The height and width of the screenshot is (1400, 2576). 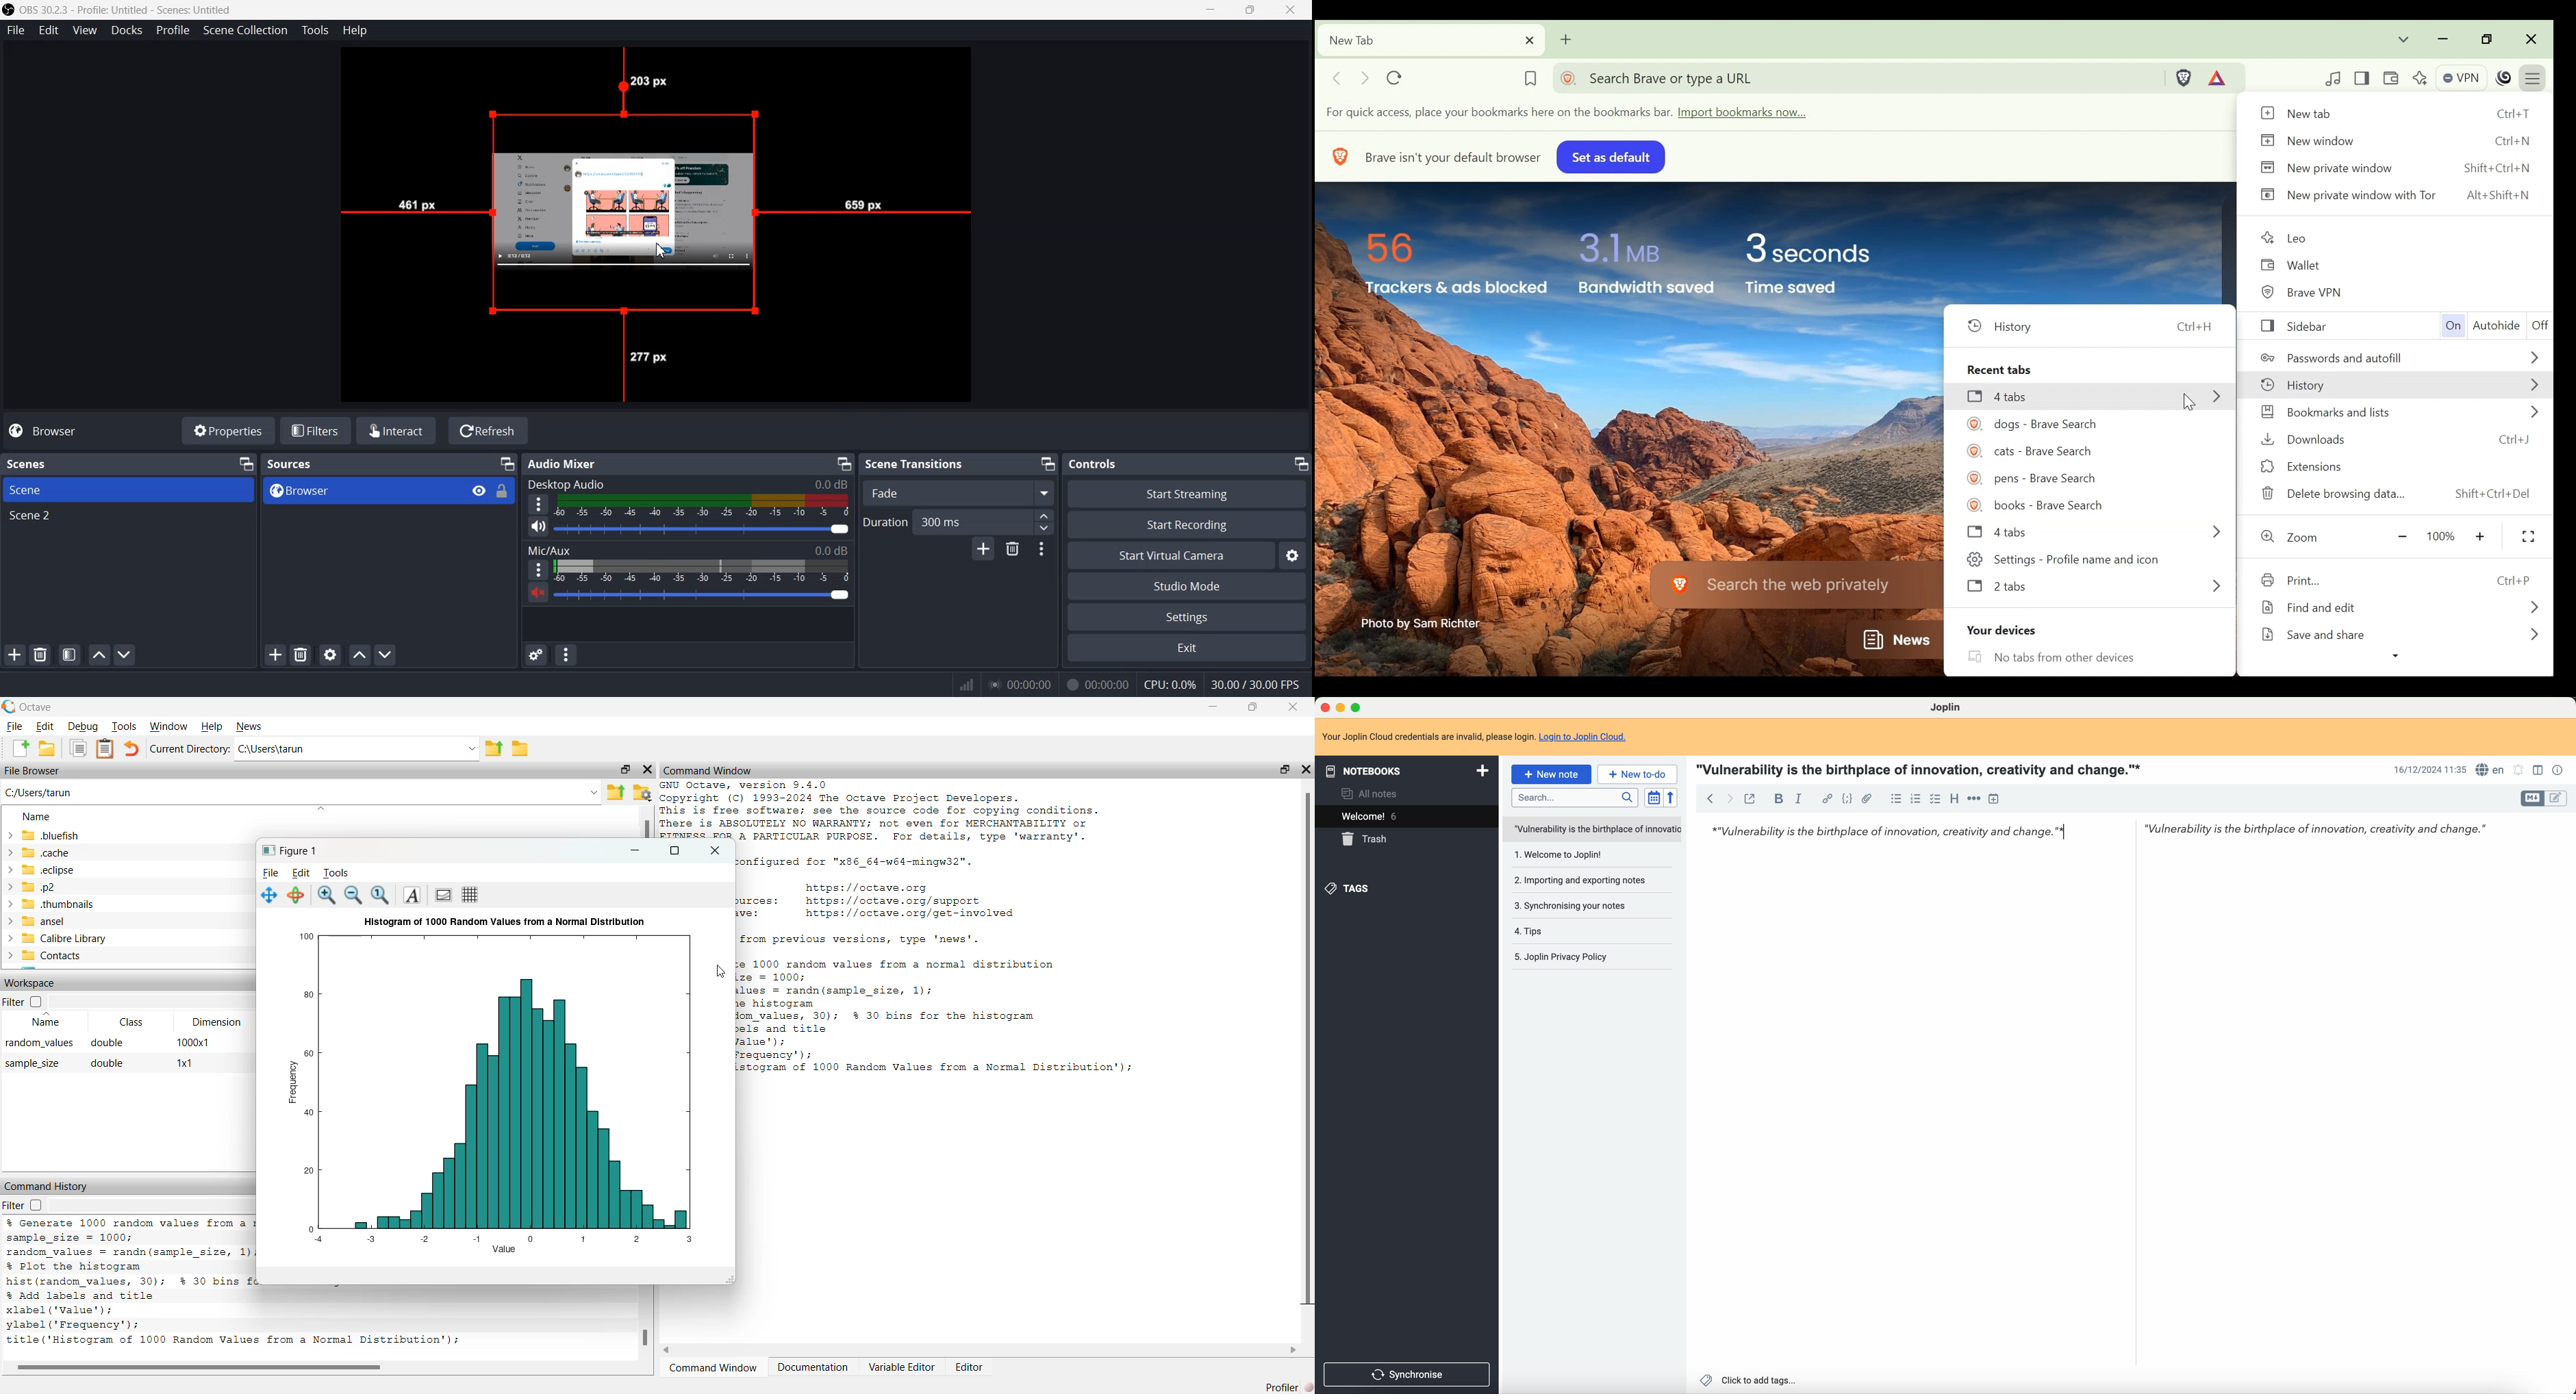 What do you see at coordinates (703, 571) in the screenshot?
I see `Sound level indicator` at bounding box center [703, 571].